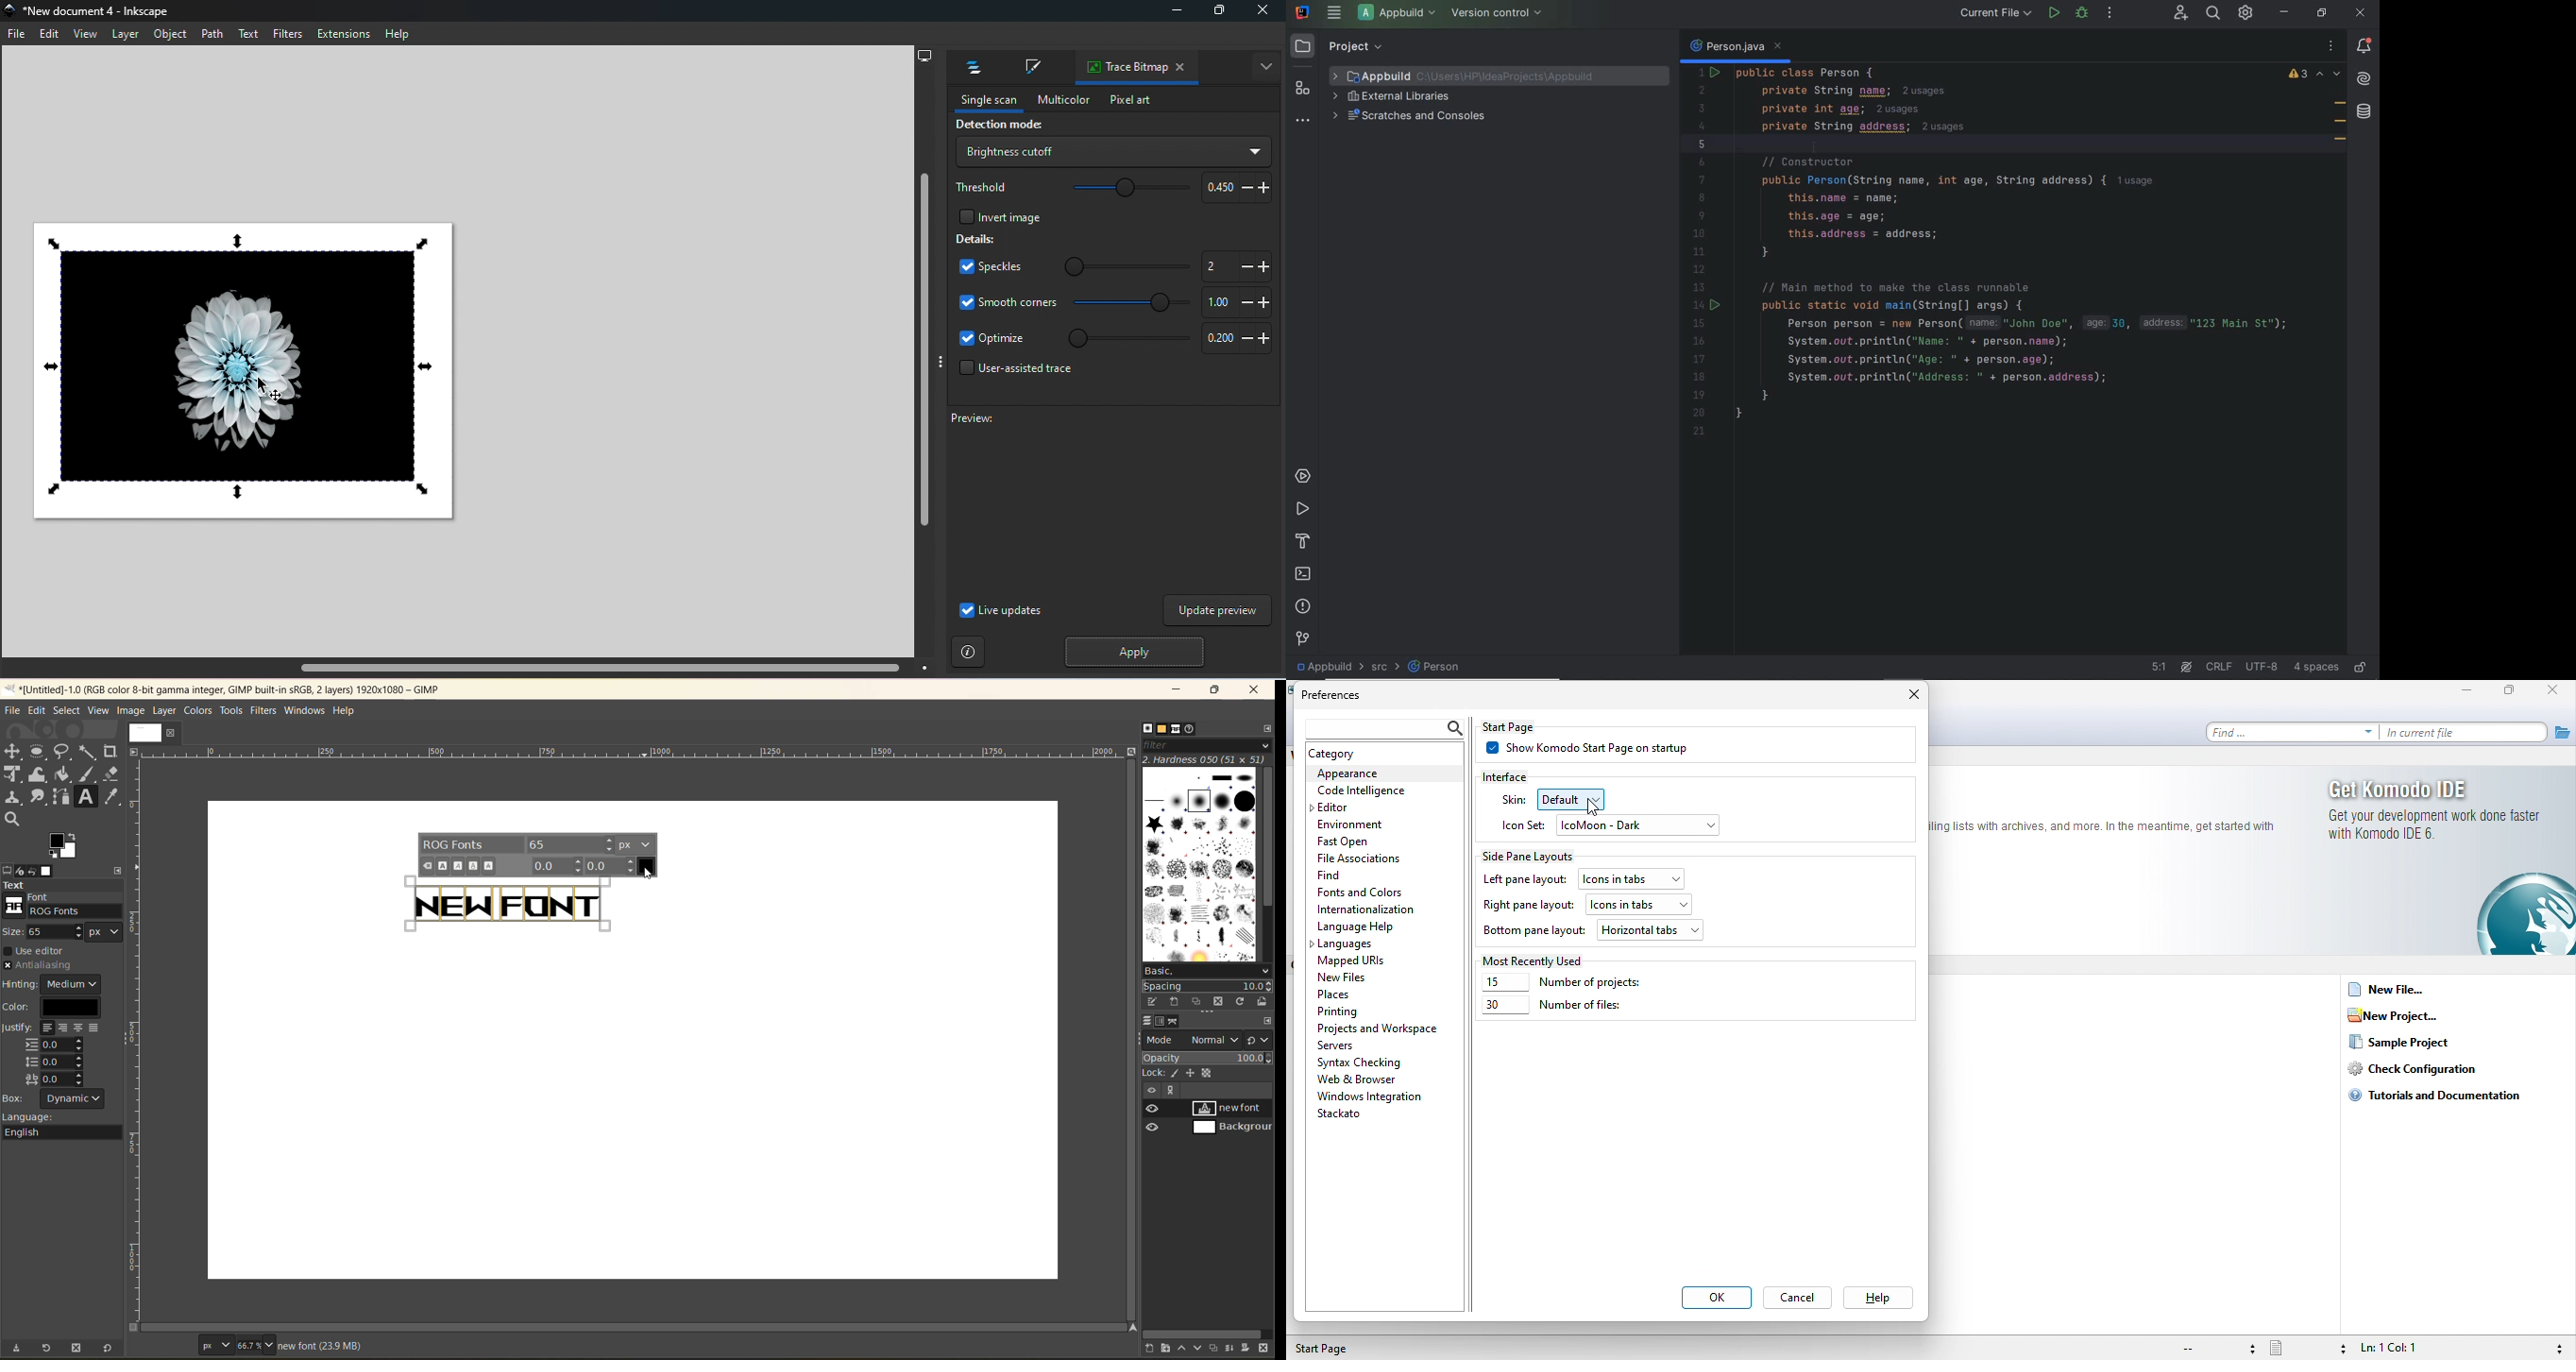  Describe the element at coordinates (1221, 999) in the screenshot. I see `delete this brush` at that location.